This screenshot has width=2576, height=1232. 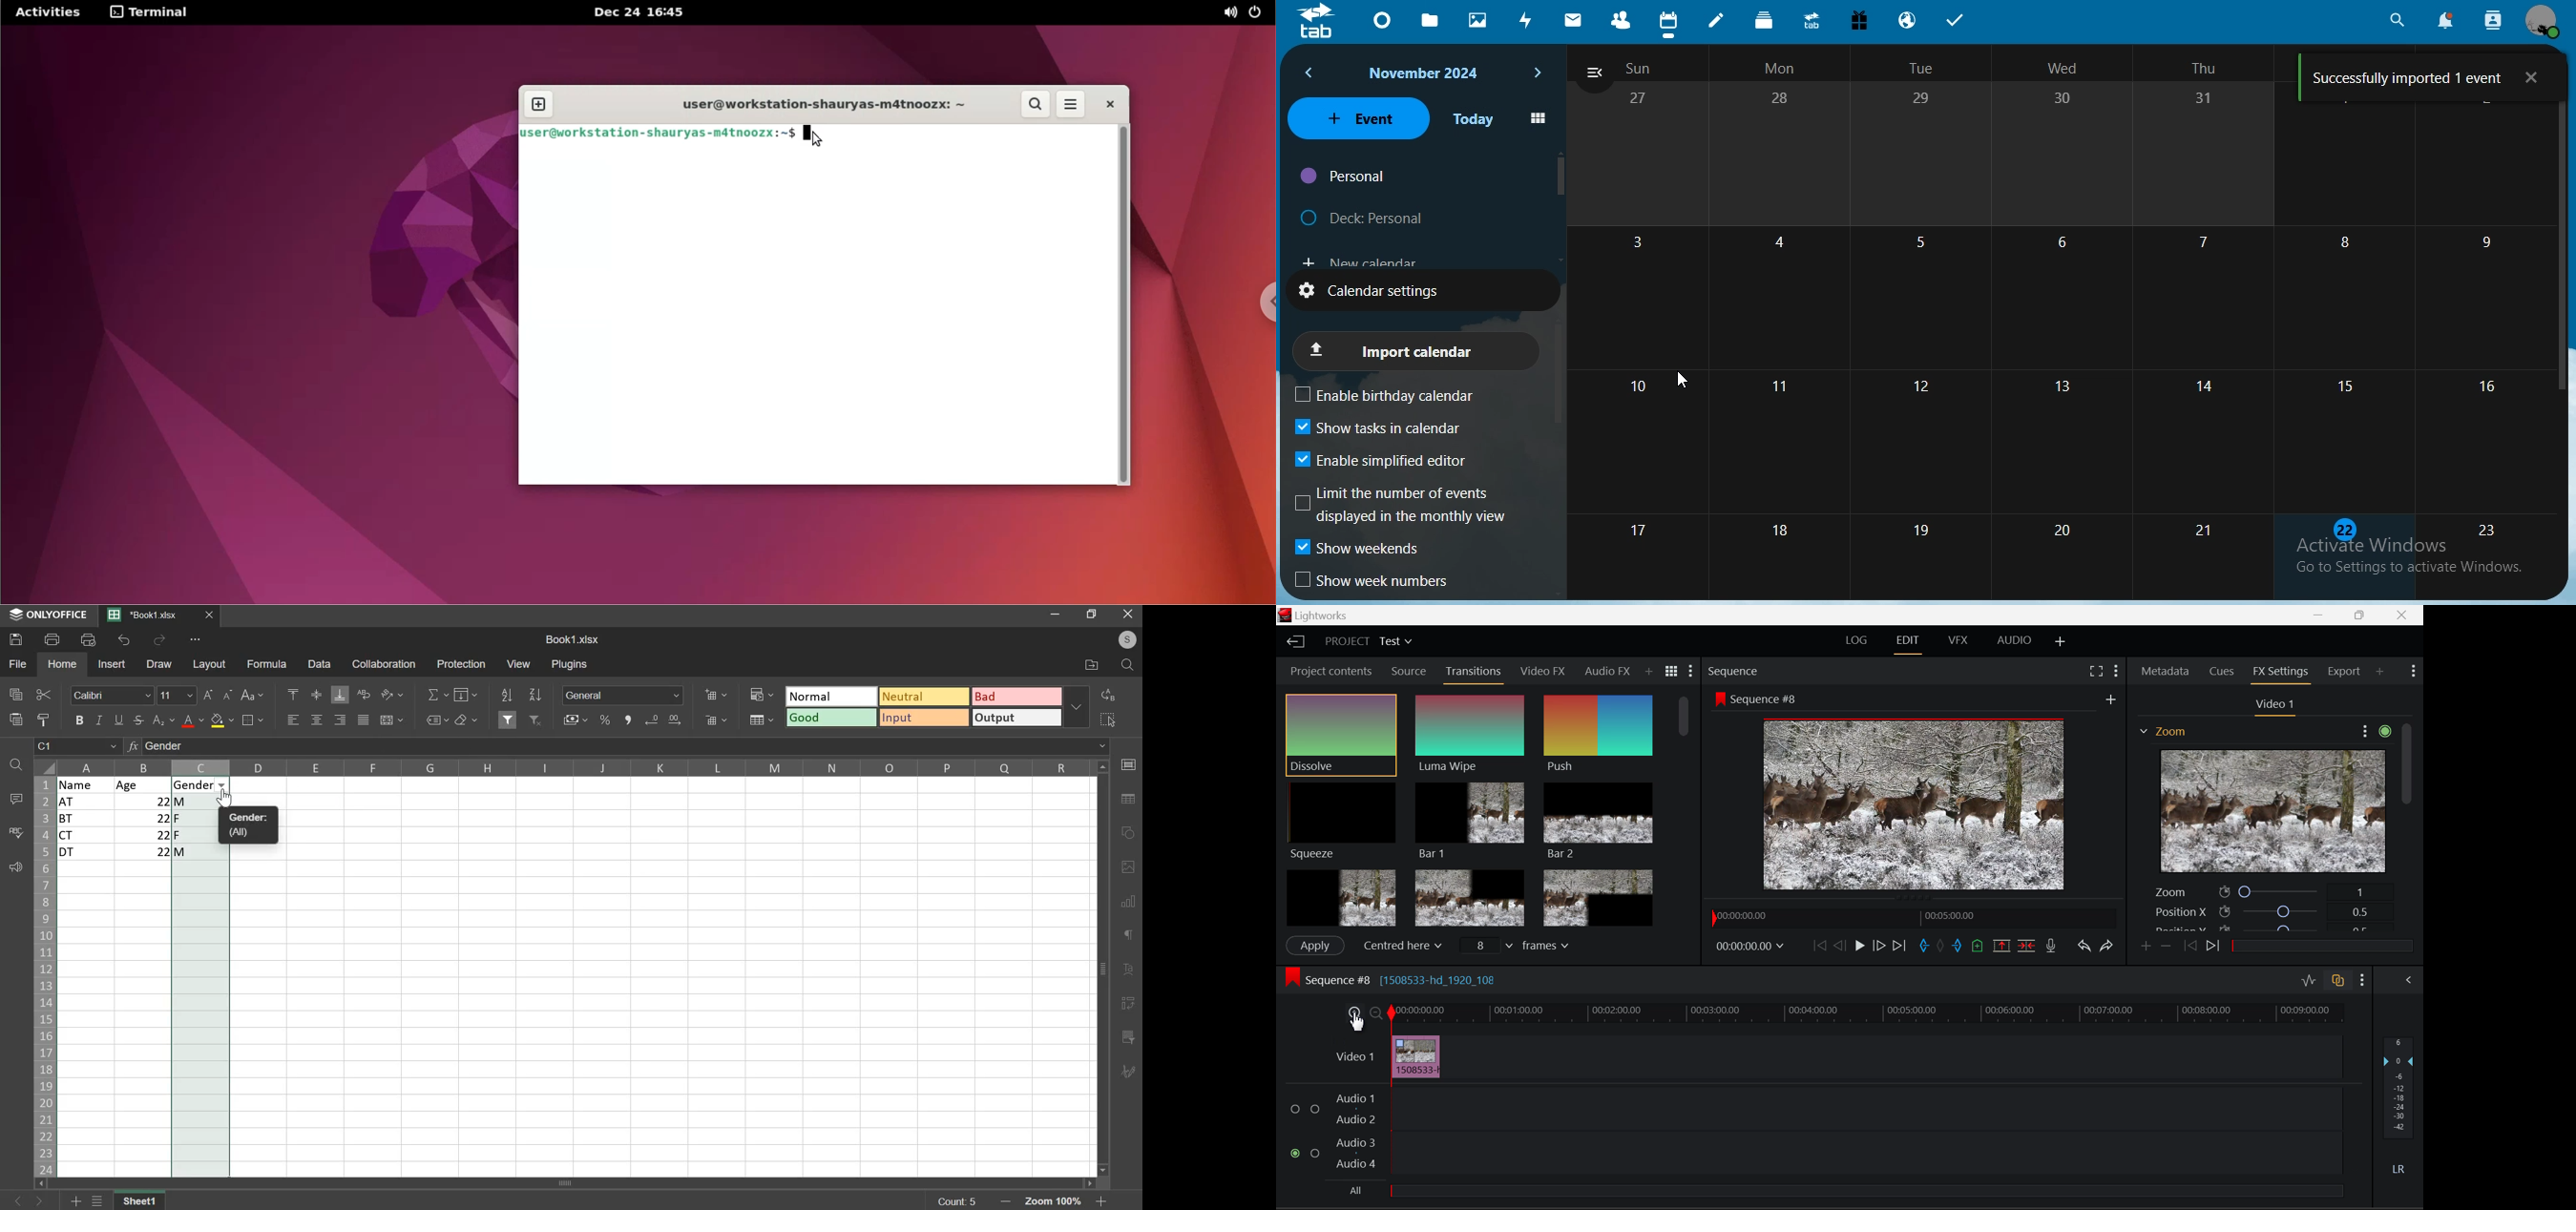 I want to click on format as table template, so click(x=762, y=720).